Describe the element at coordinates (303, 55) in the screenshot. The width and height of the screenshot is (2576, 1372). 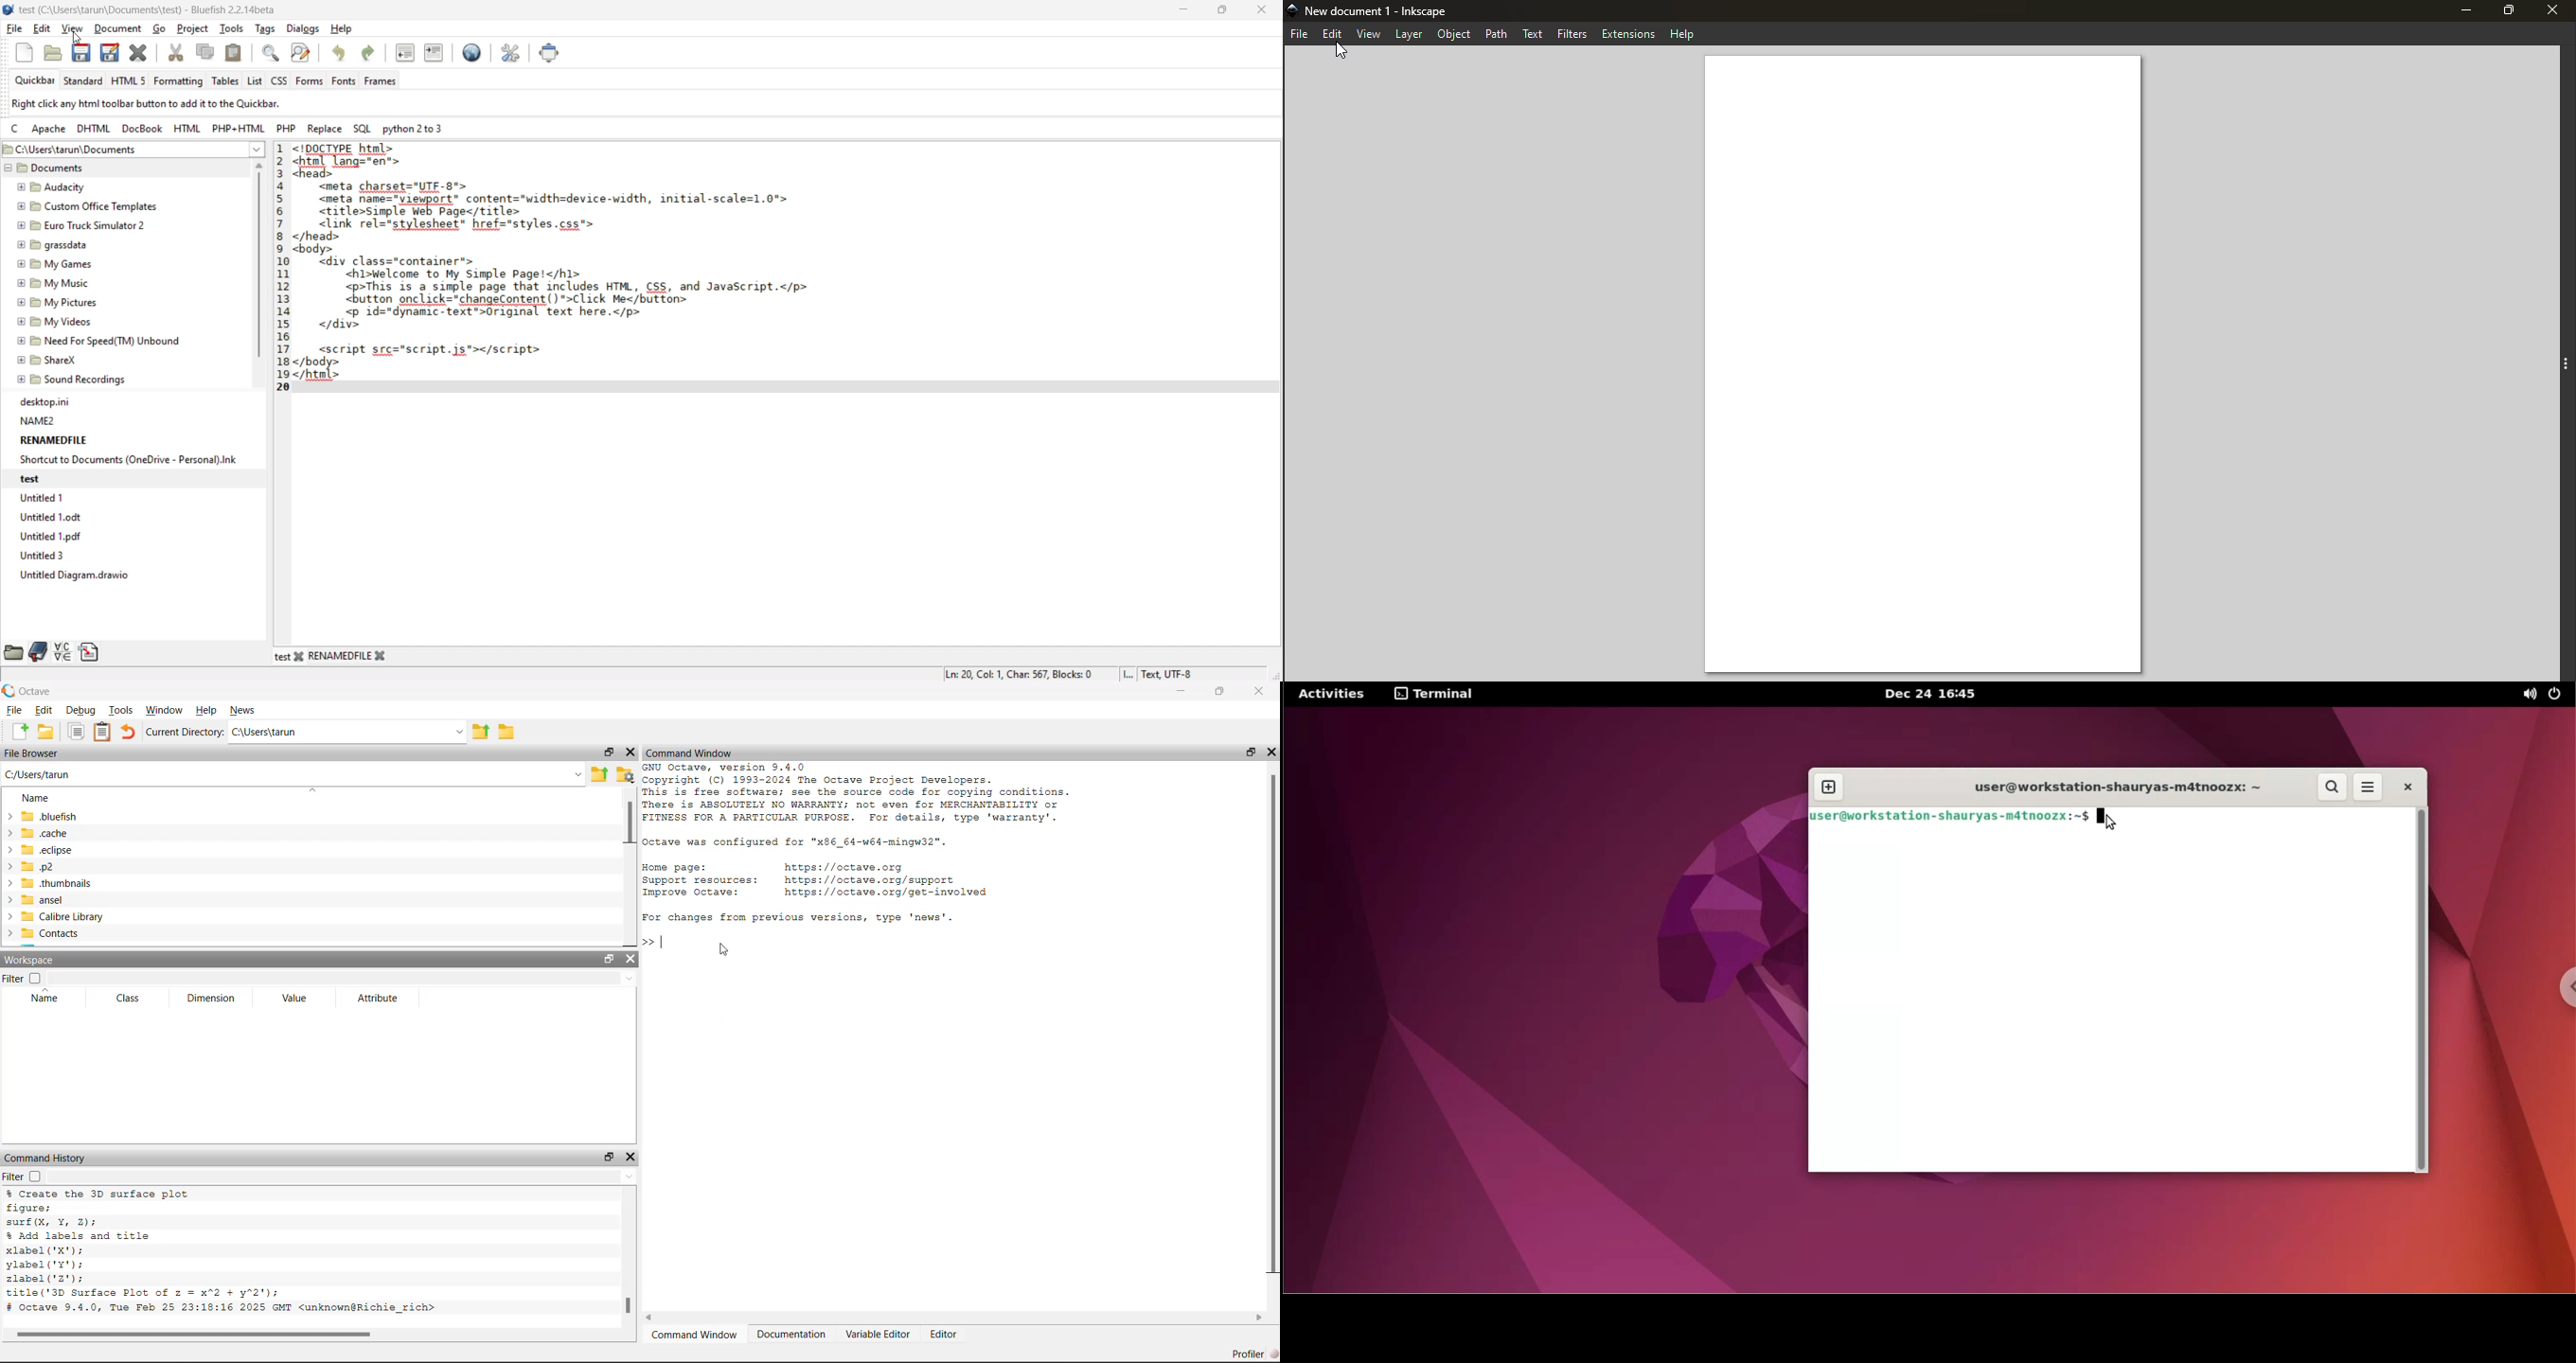
I see `find and replace` at that location.